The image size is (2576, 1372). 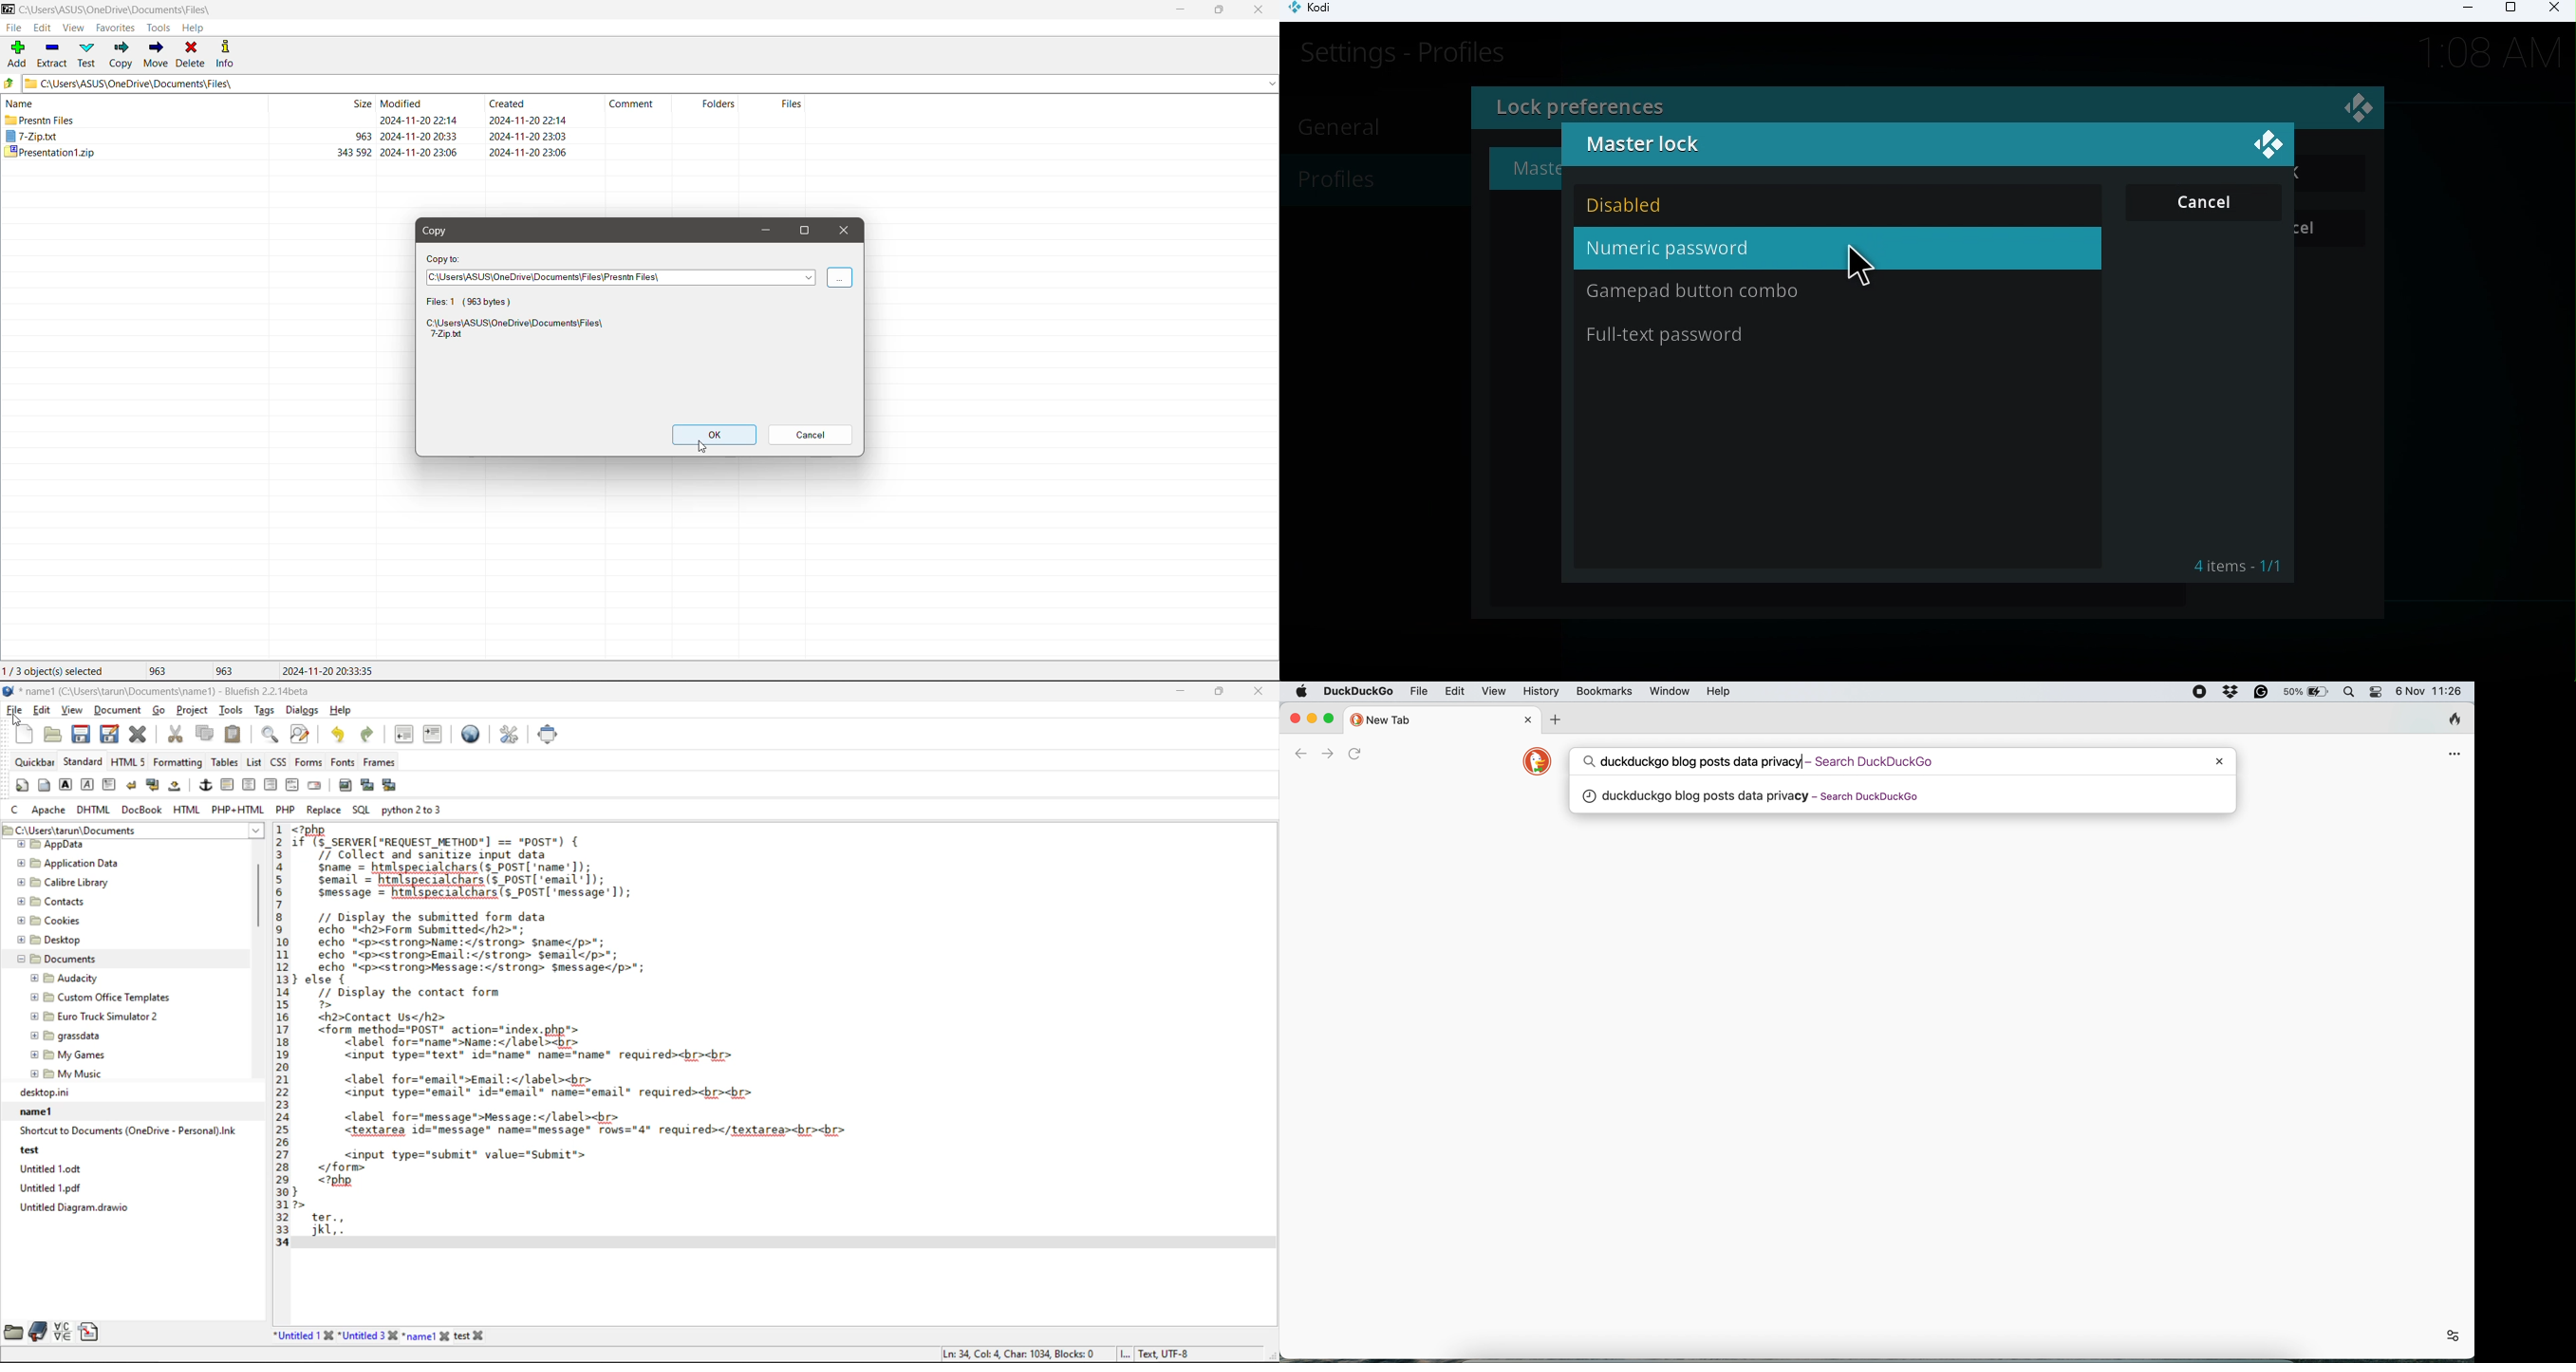 What do you see at coordinates (512, 736) in the screenshot?
I see `edit preferences` at bounding box center [512, 736].